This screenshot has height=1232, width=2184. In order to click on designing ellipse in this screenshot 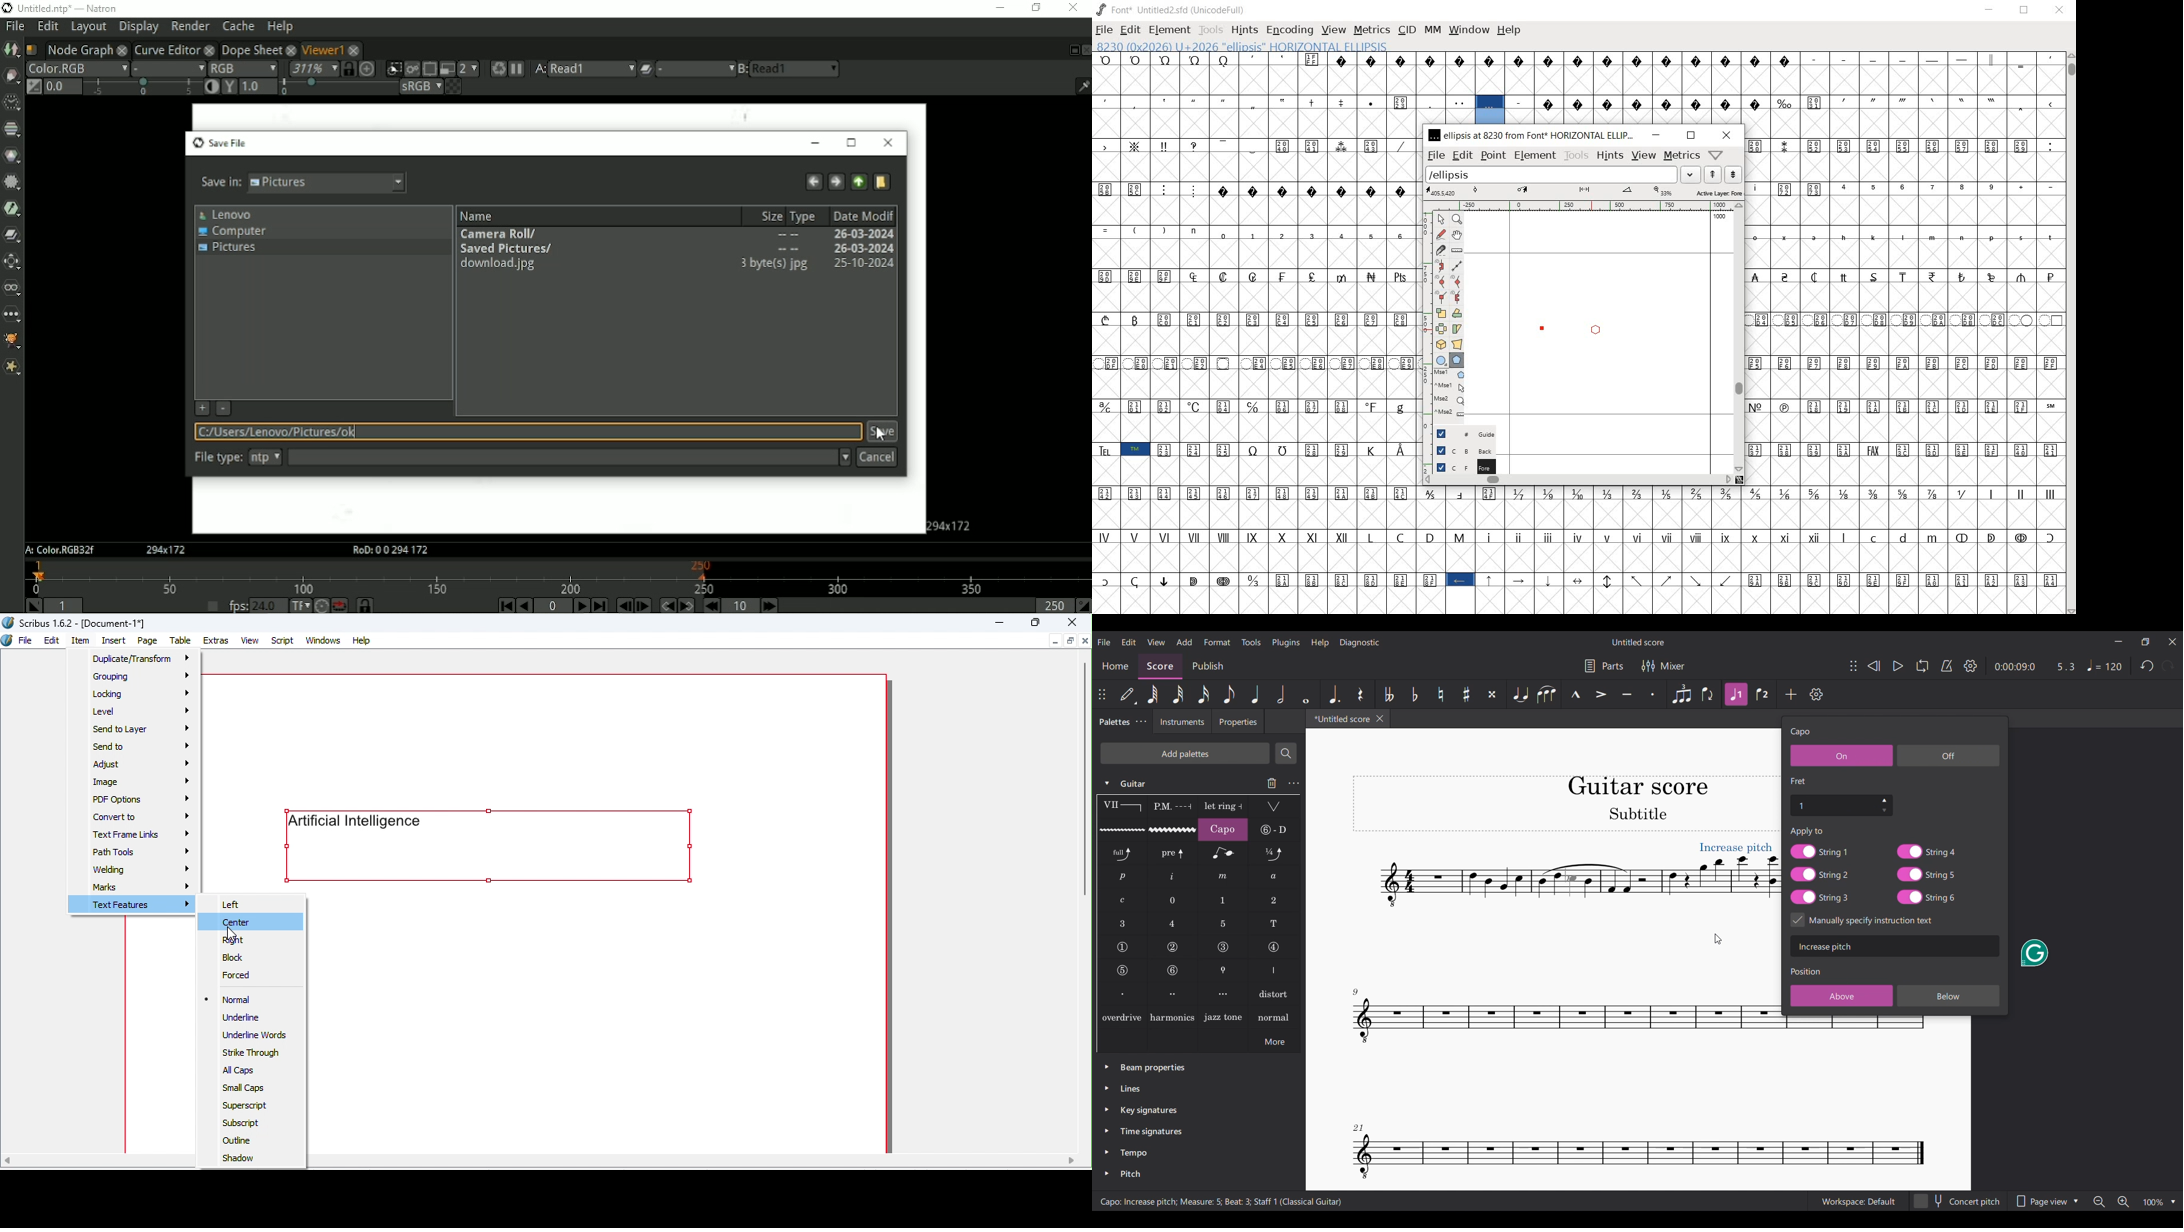, I will do `click(1576, 327)`.